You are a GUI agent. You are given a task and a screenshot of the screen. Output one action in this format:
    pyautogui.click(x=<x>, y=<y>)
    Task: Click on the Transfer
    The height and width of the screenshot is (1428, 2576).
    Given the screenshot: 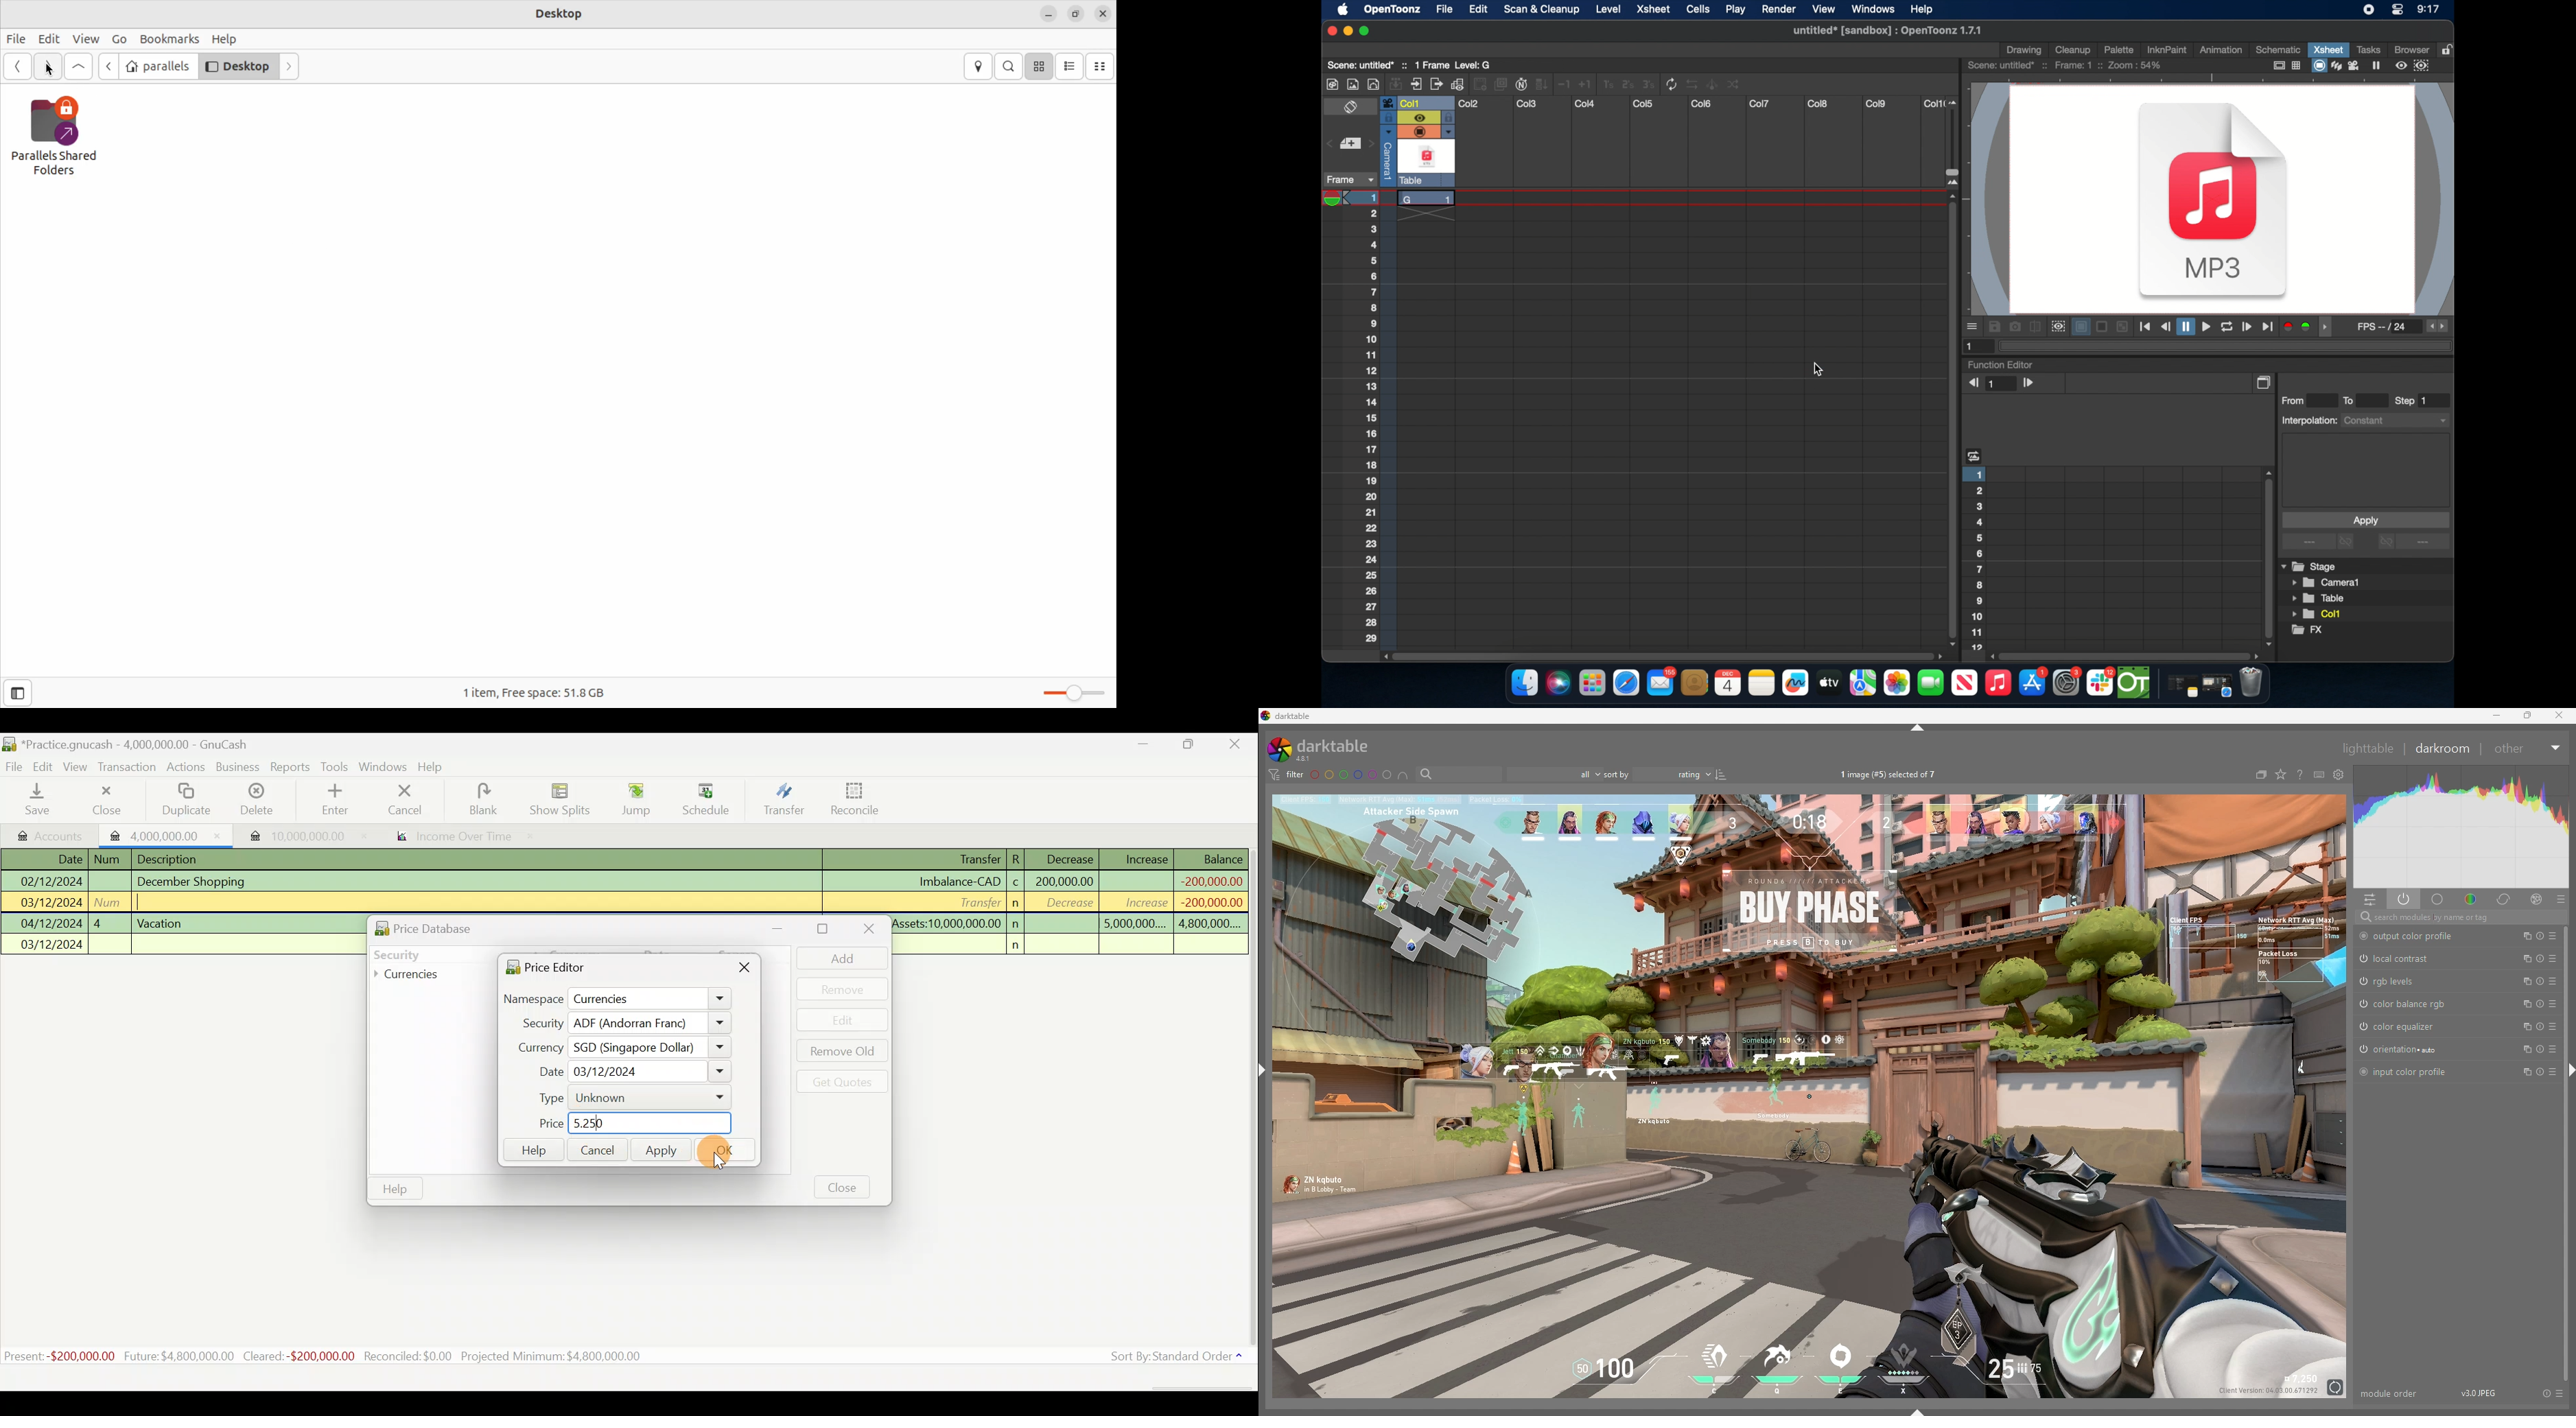 What is the action you would take?
    pyautogui.click(x=967, y=860)
    